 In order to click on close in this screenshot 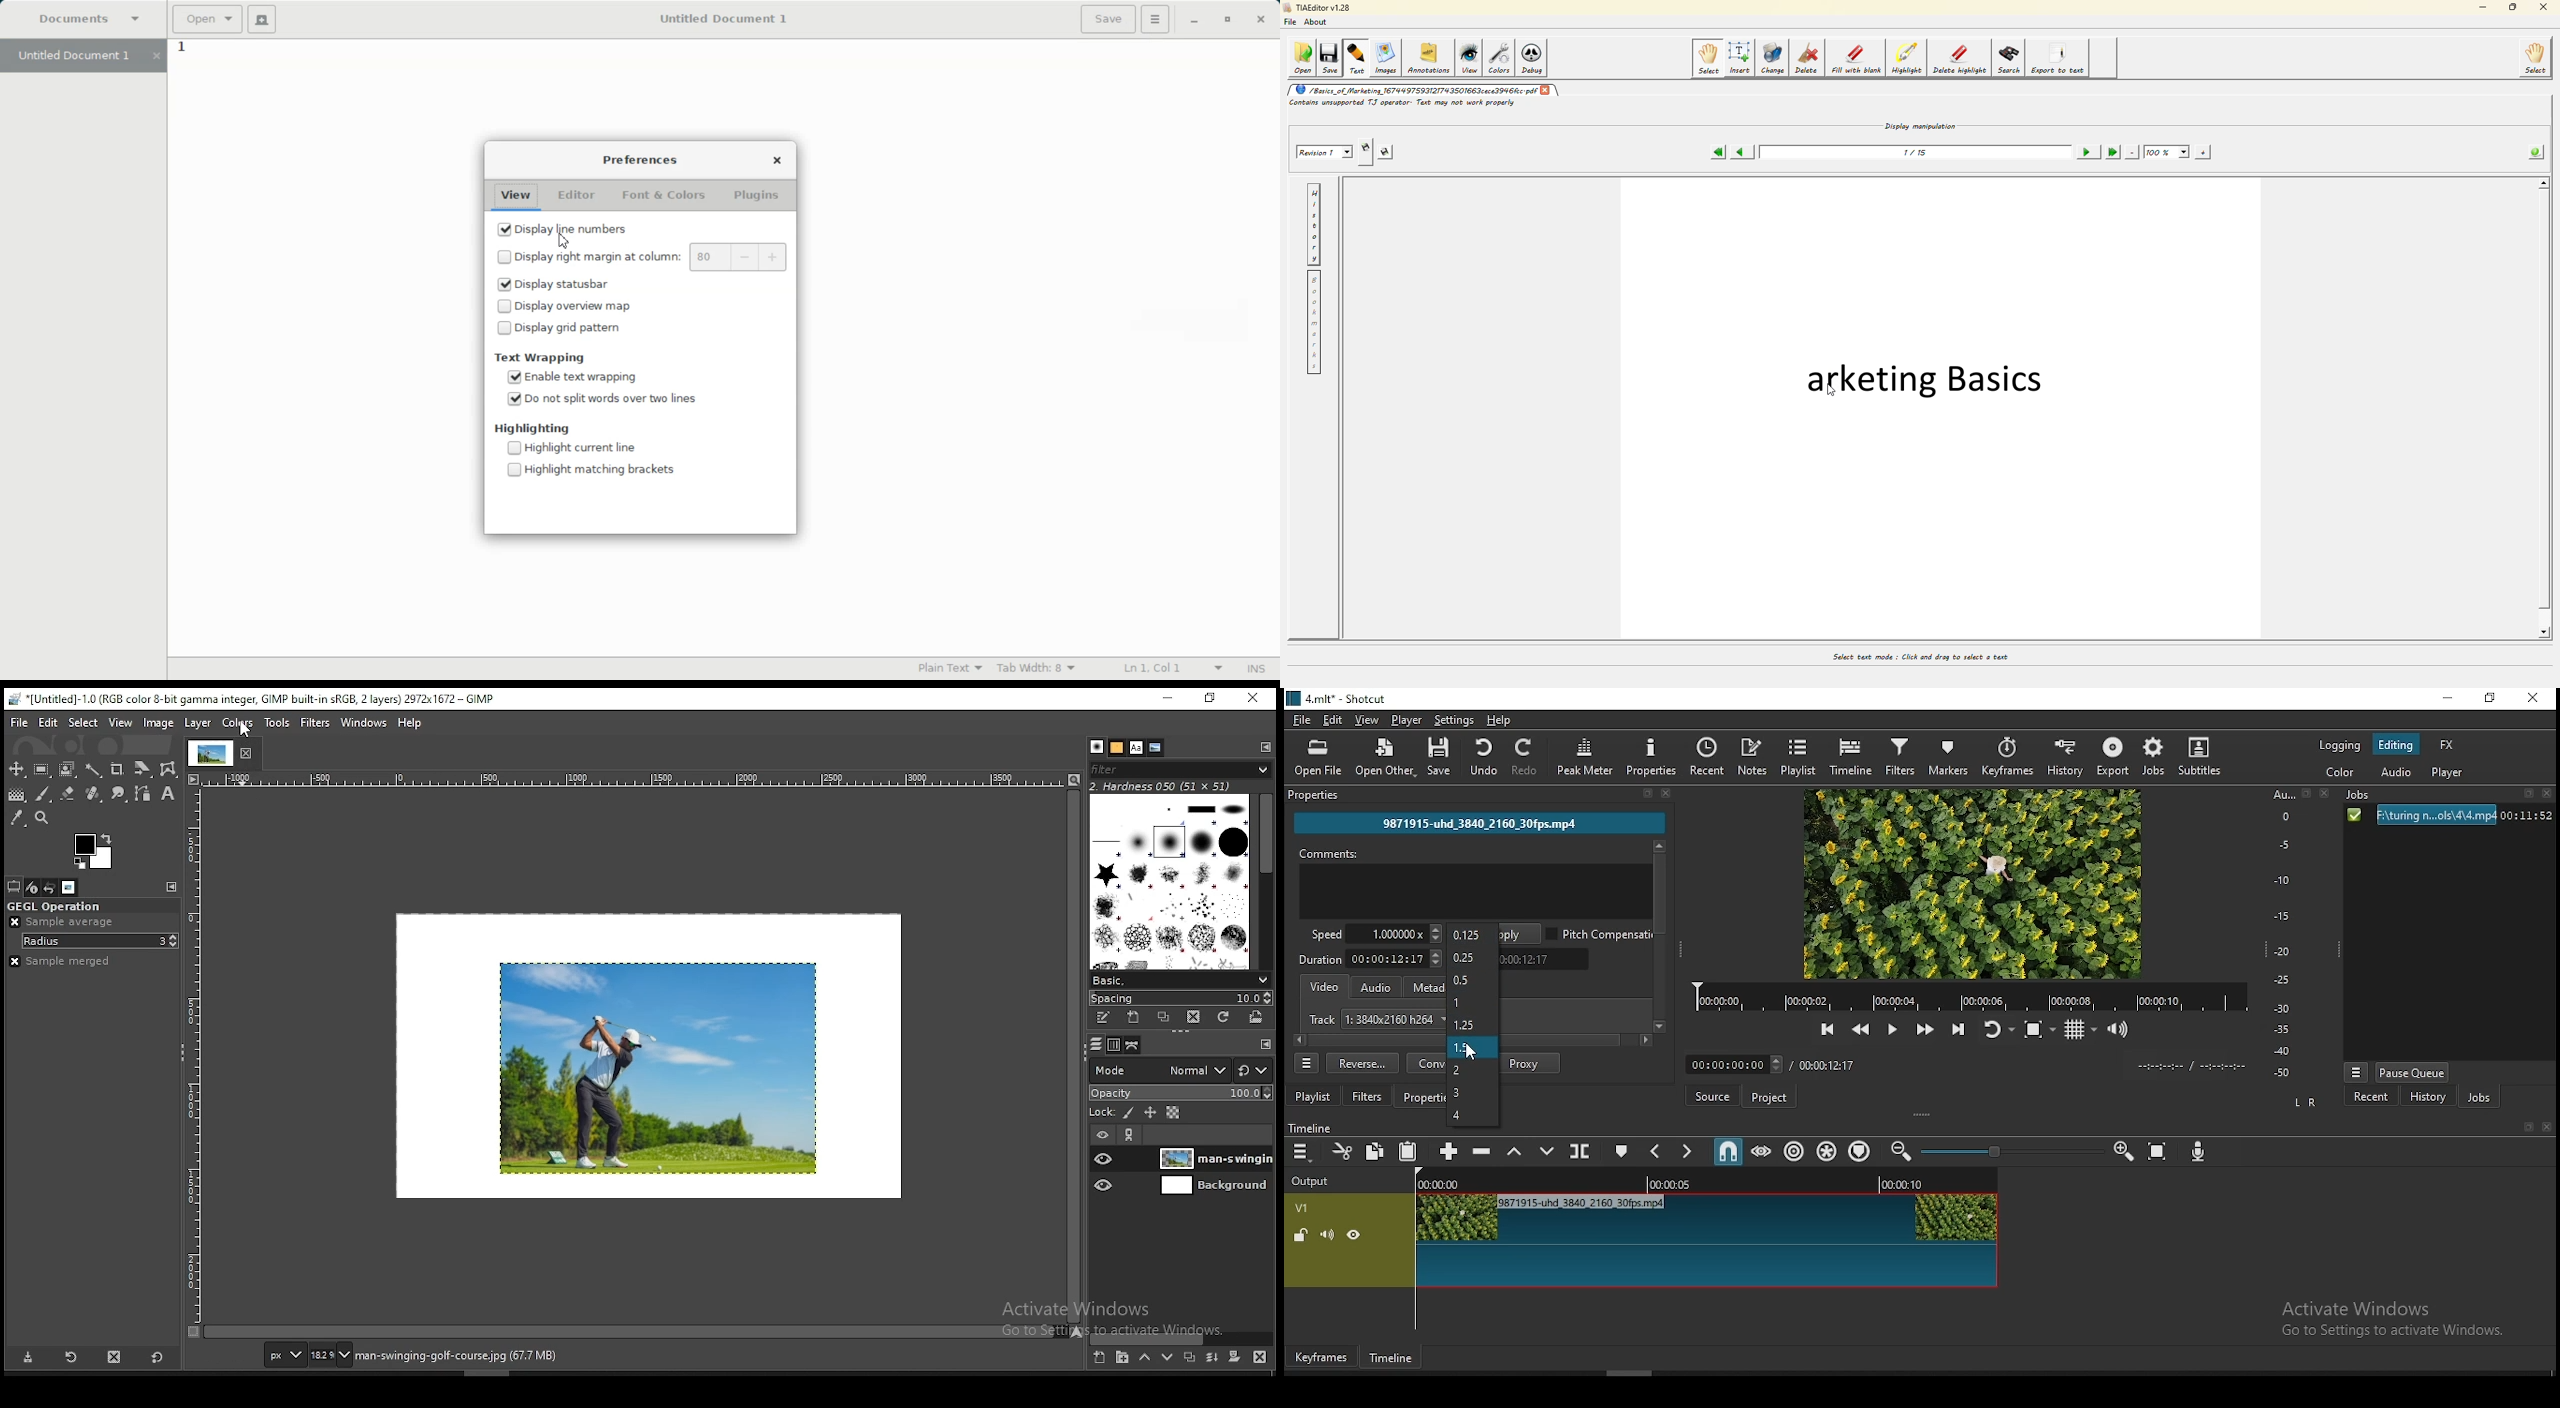, I will do `click(2321, 794)`.